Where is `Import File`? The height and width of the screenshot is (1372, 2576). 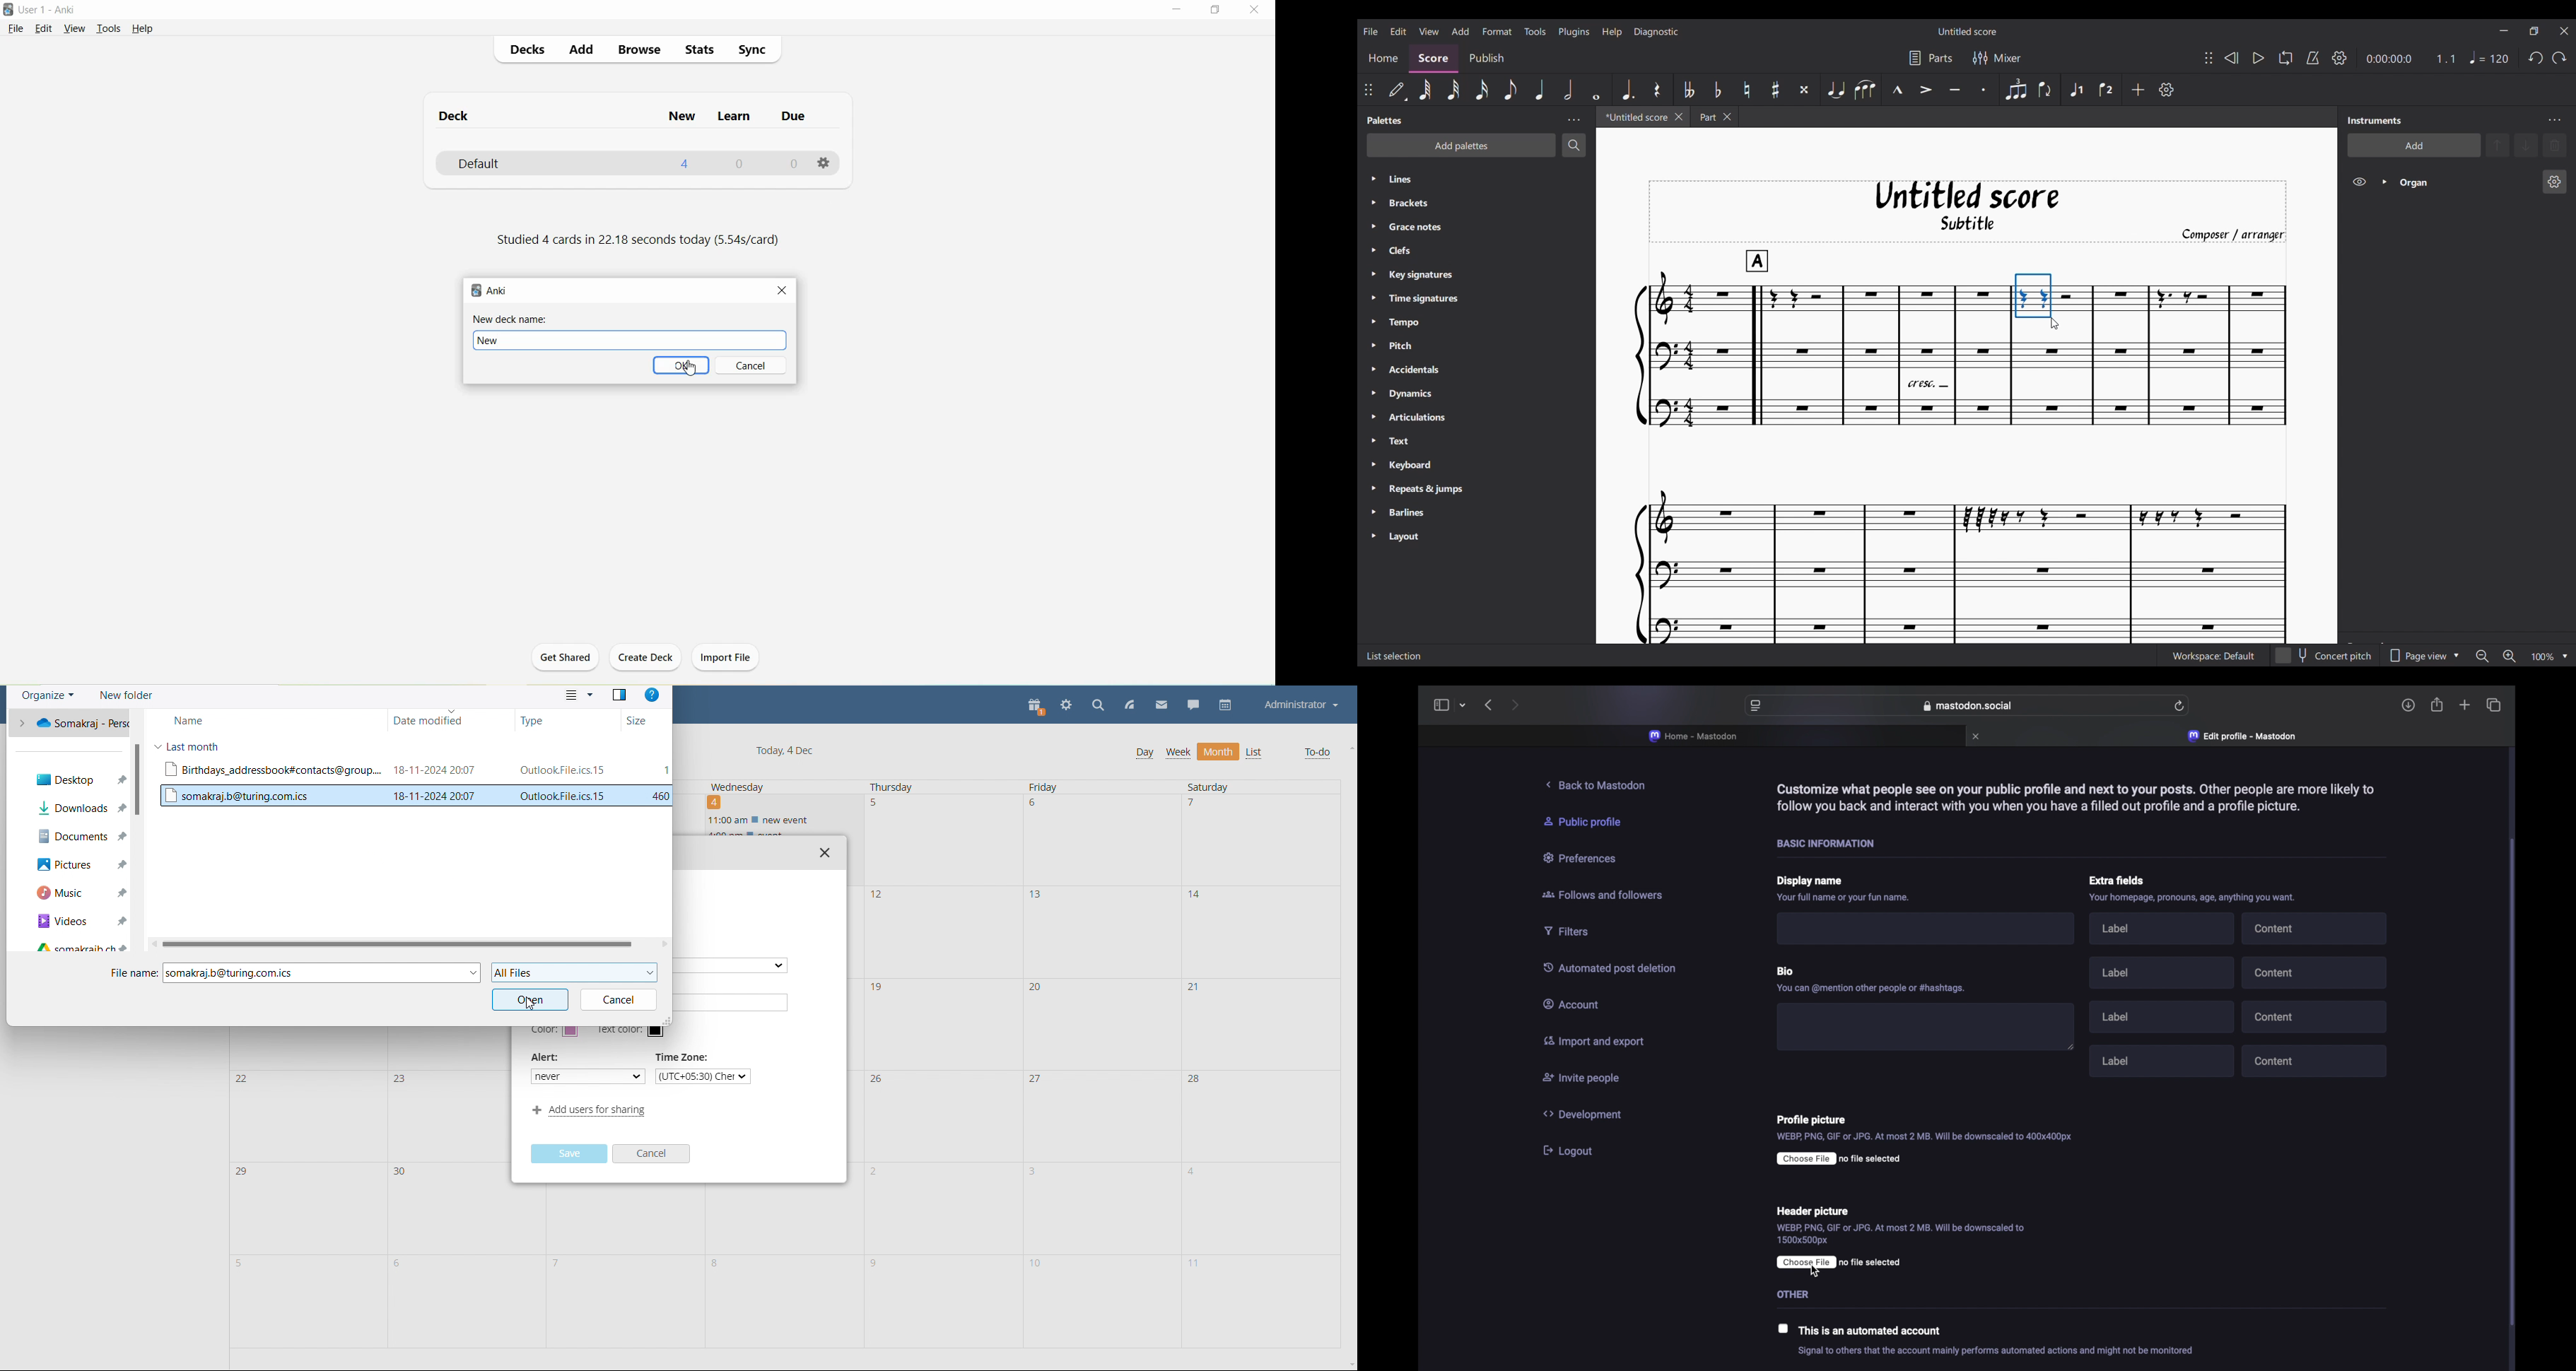 Import File is located at coordinates (727, 657).